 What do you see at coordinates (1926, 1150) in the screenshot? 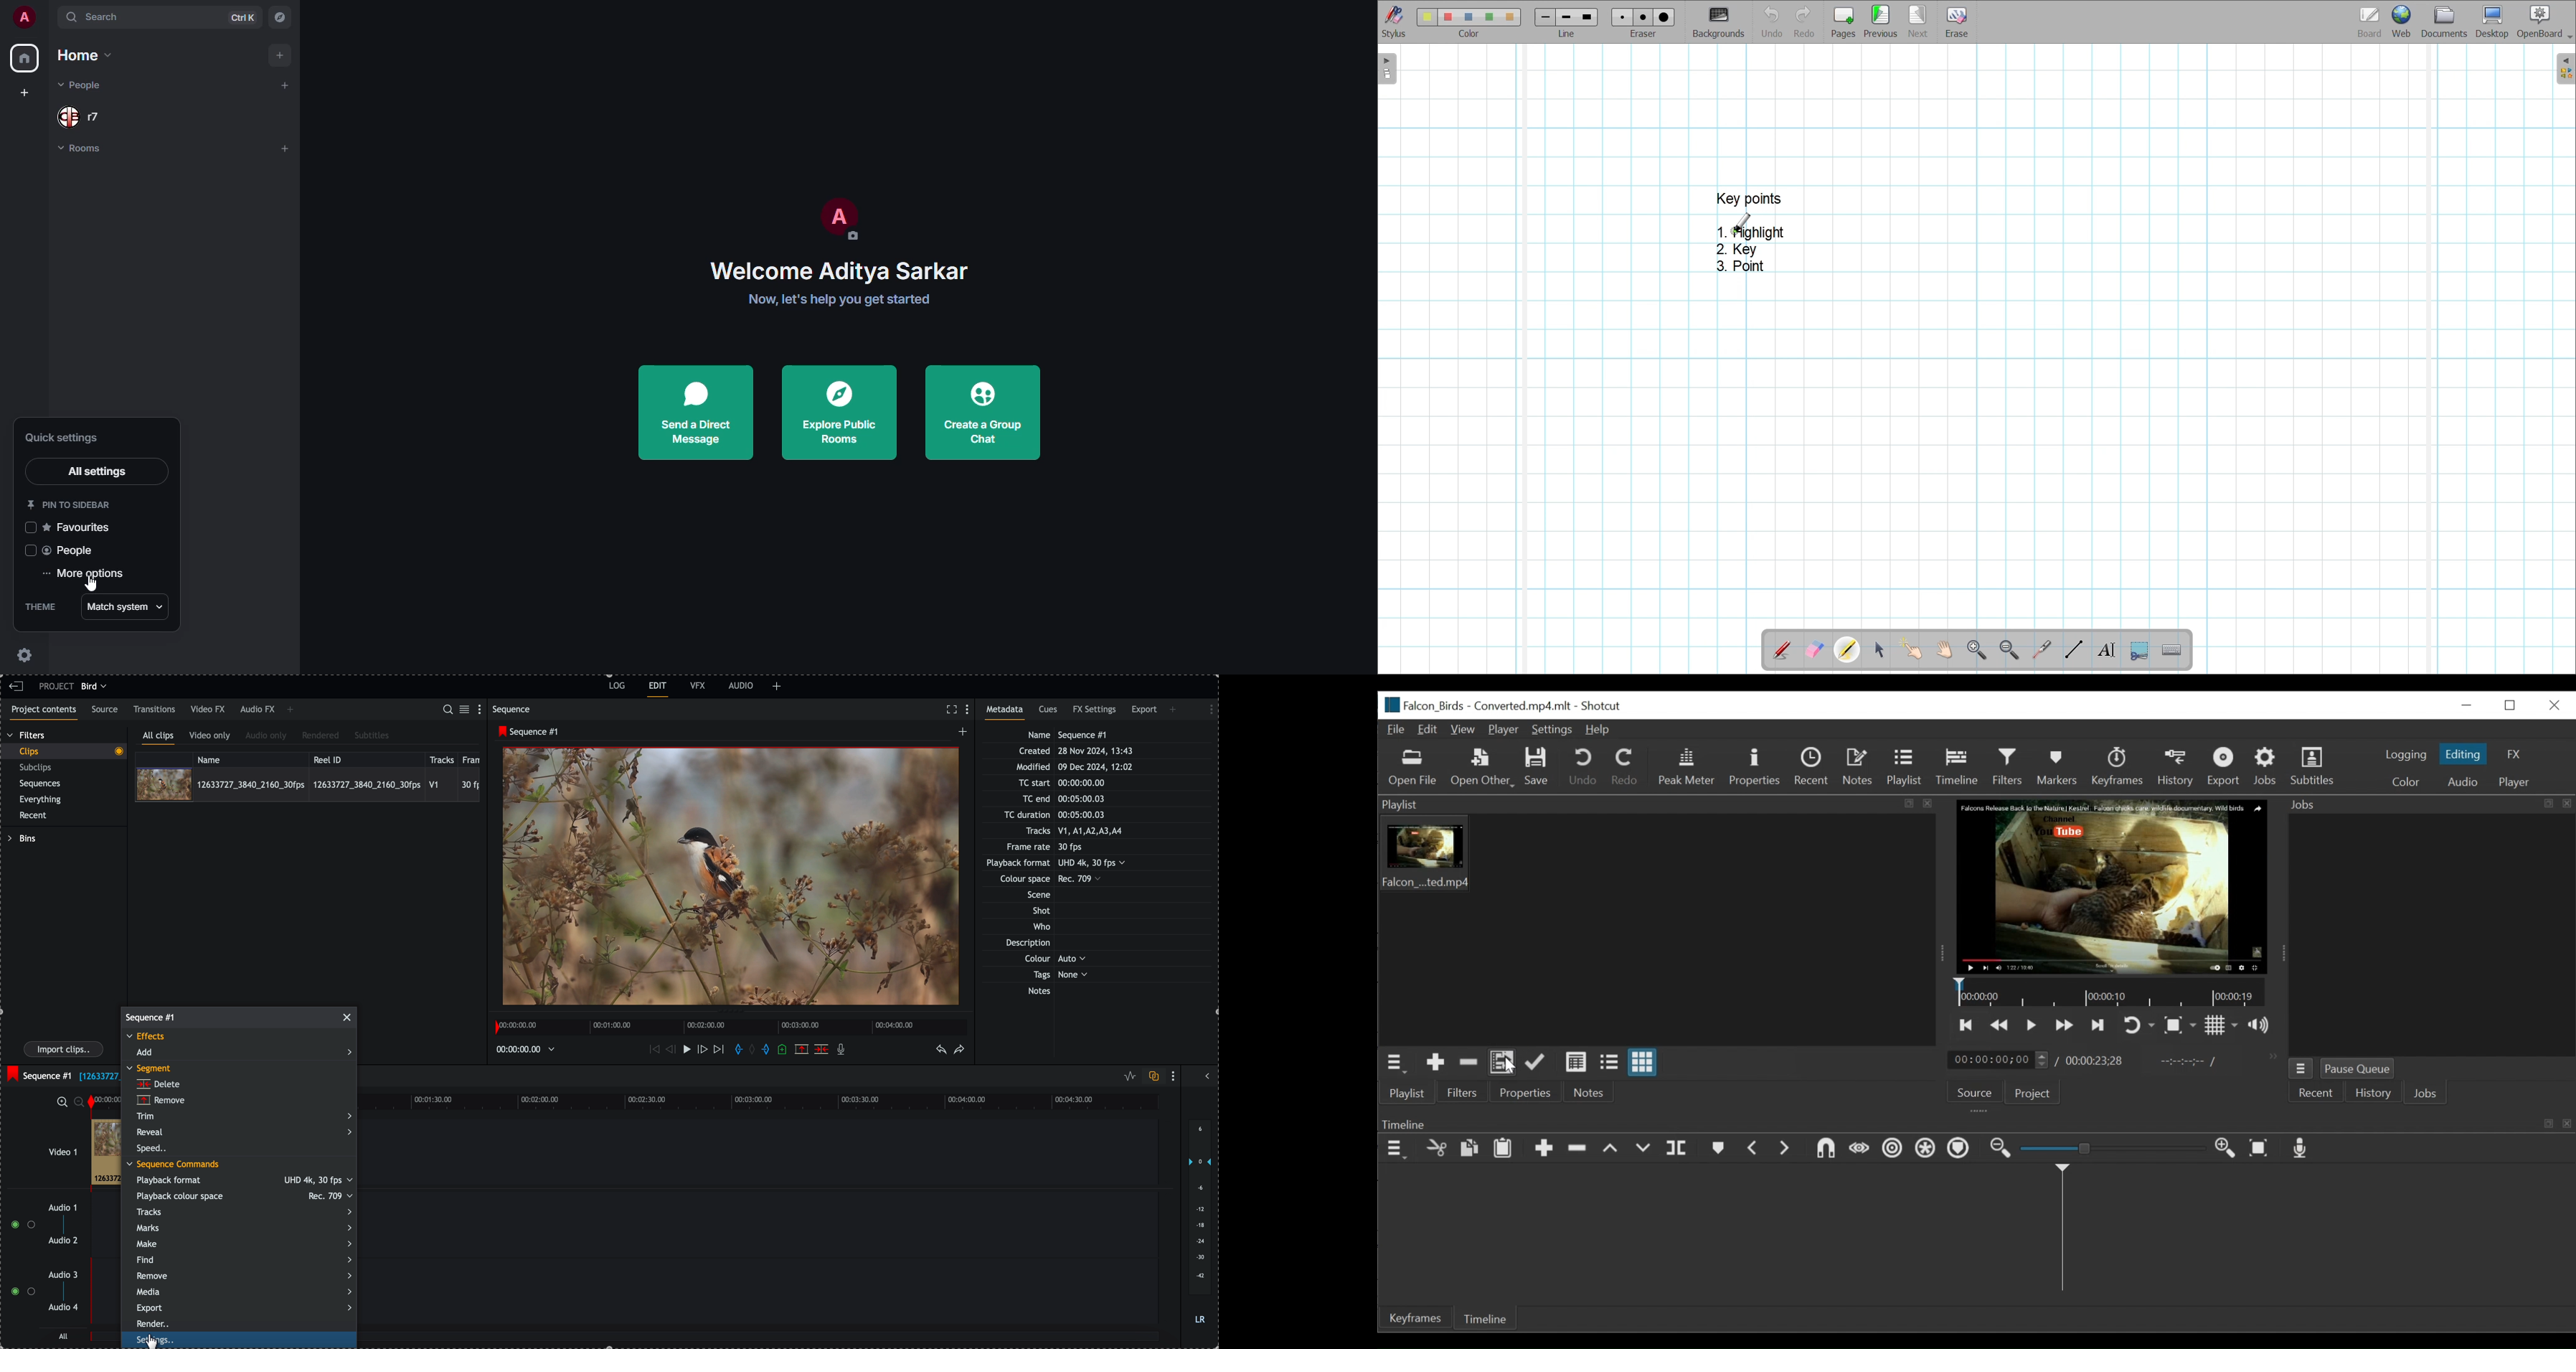
I see `Ripple all tracks` at bounding box center [1926, 1150].